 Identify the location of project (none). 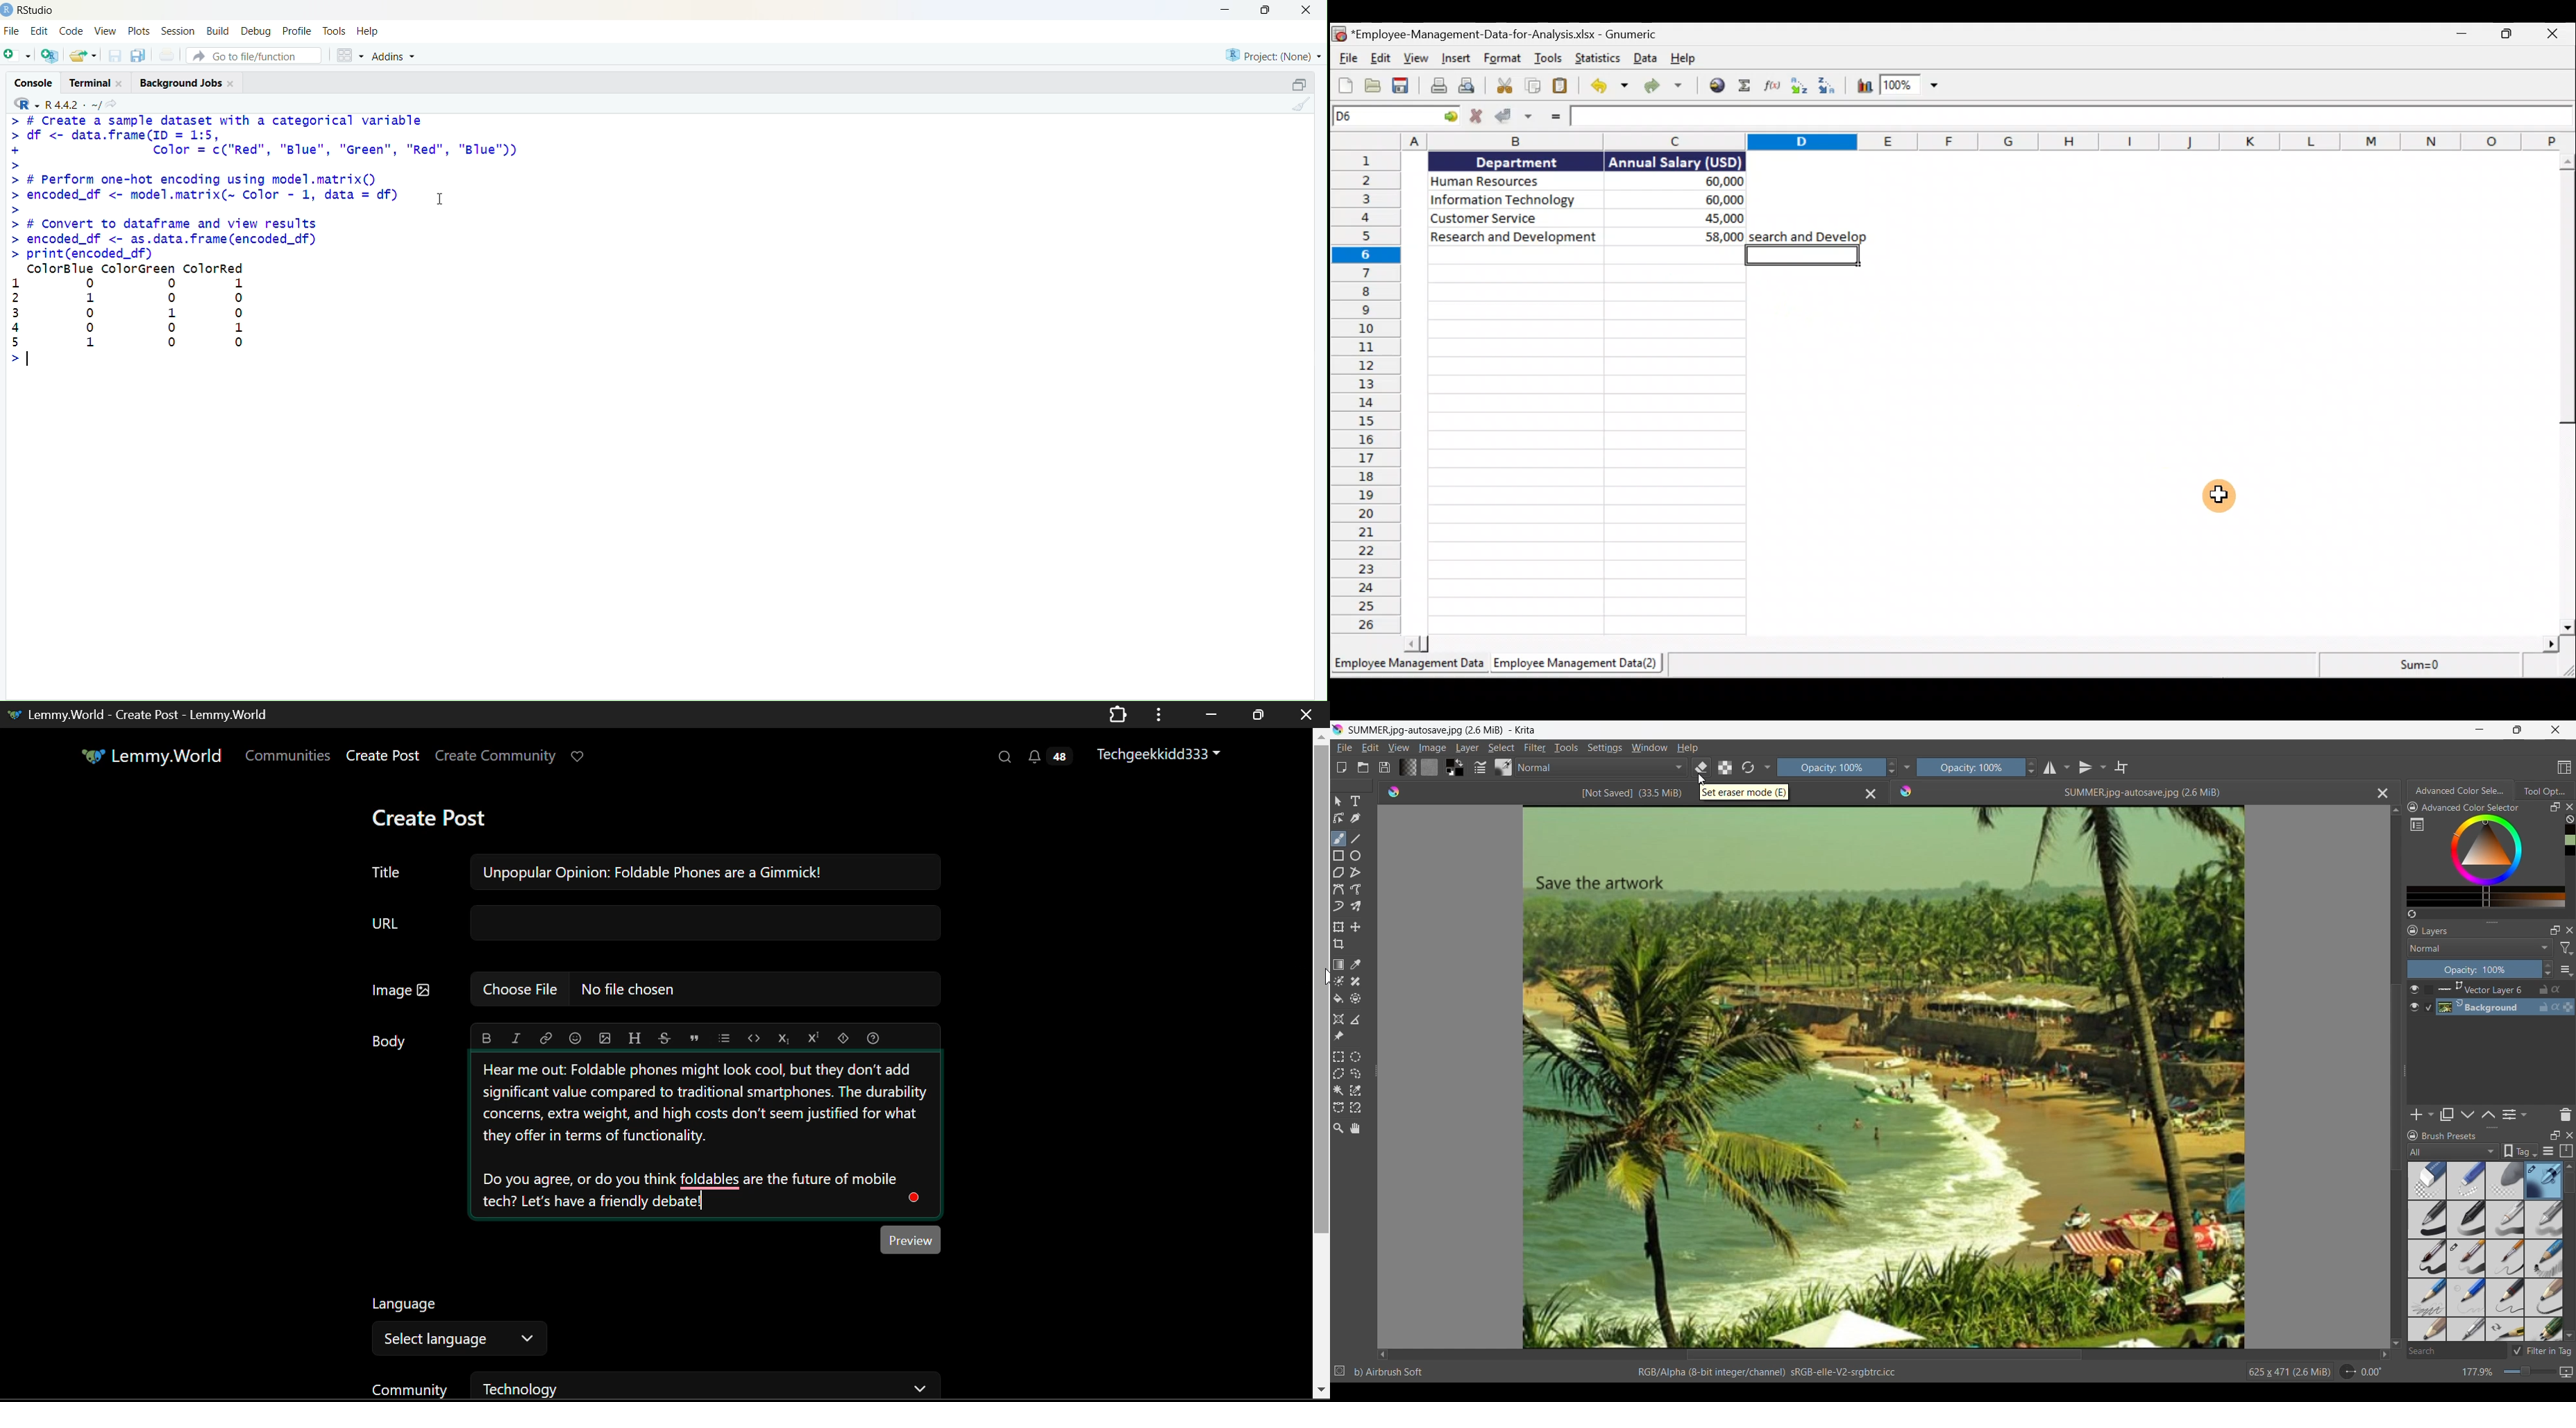
(1274, 55).